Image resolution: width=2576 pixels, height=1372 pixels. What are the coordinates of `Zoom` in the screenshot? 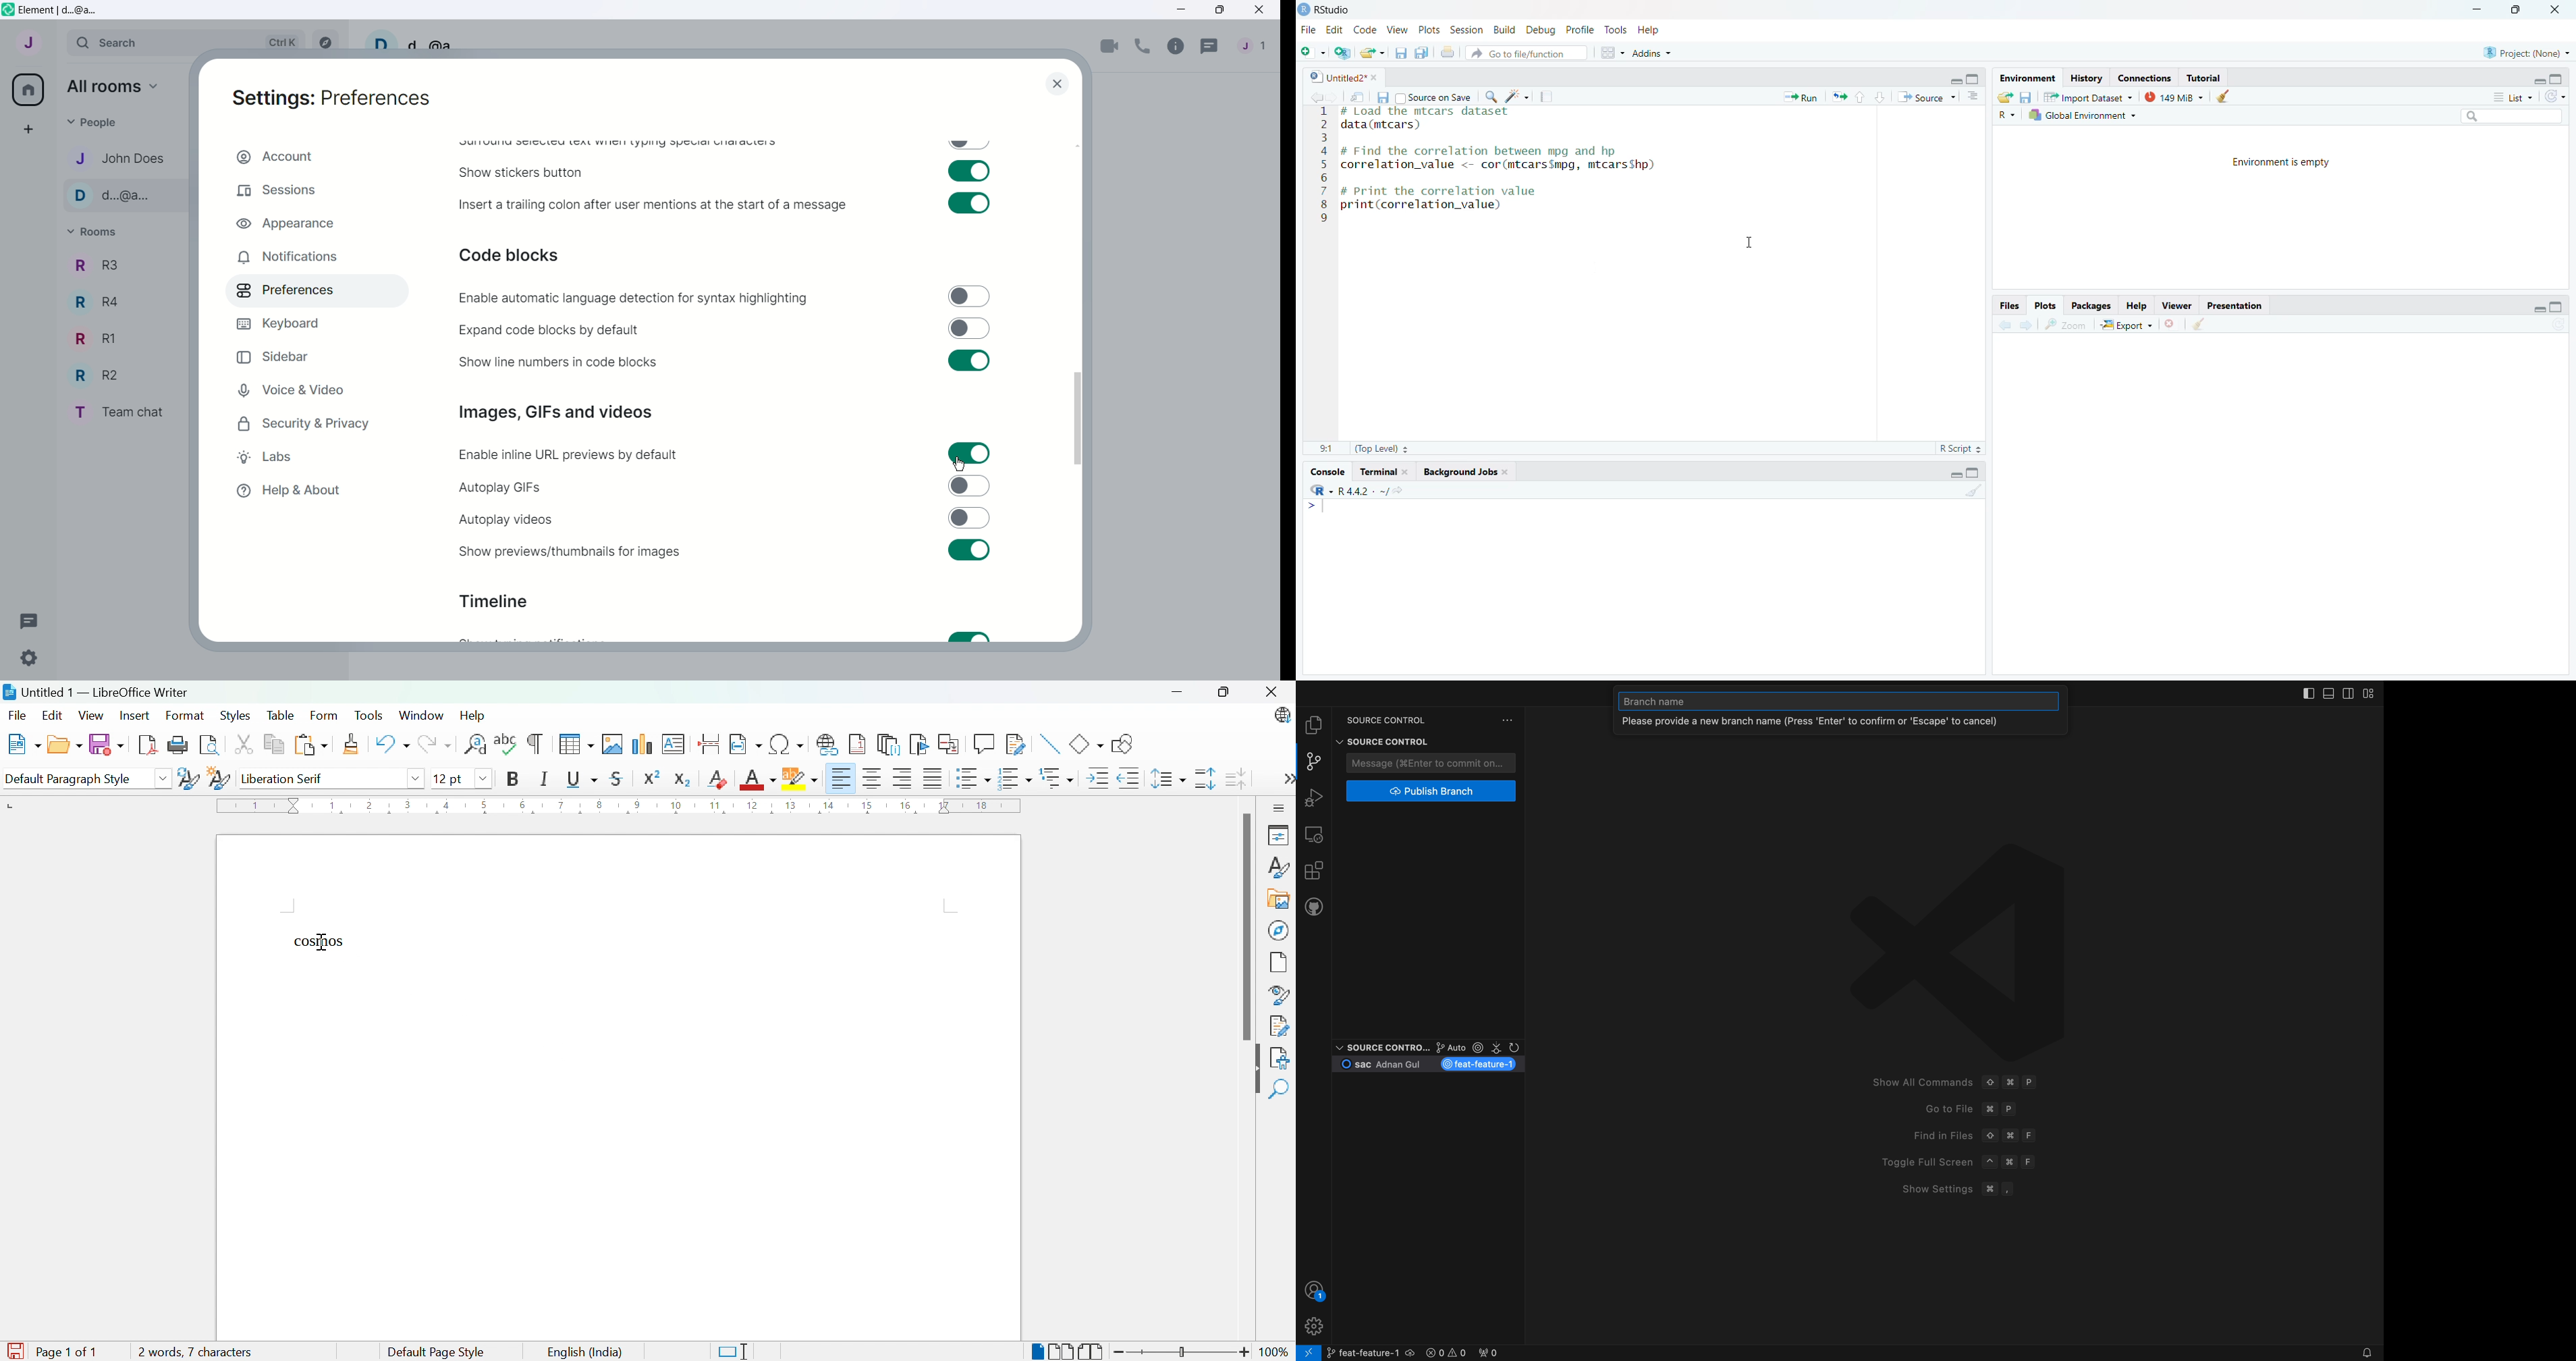 It's located at (2066, 324).